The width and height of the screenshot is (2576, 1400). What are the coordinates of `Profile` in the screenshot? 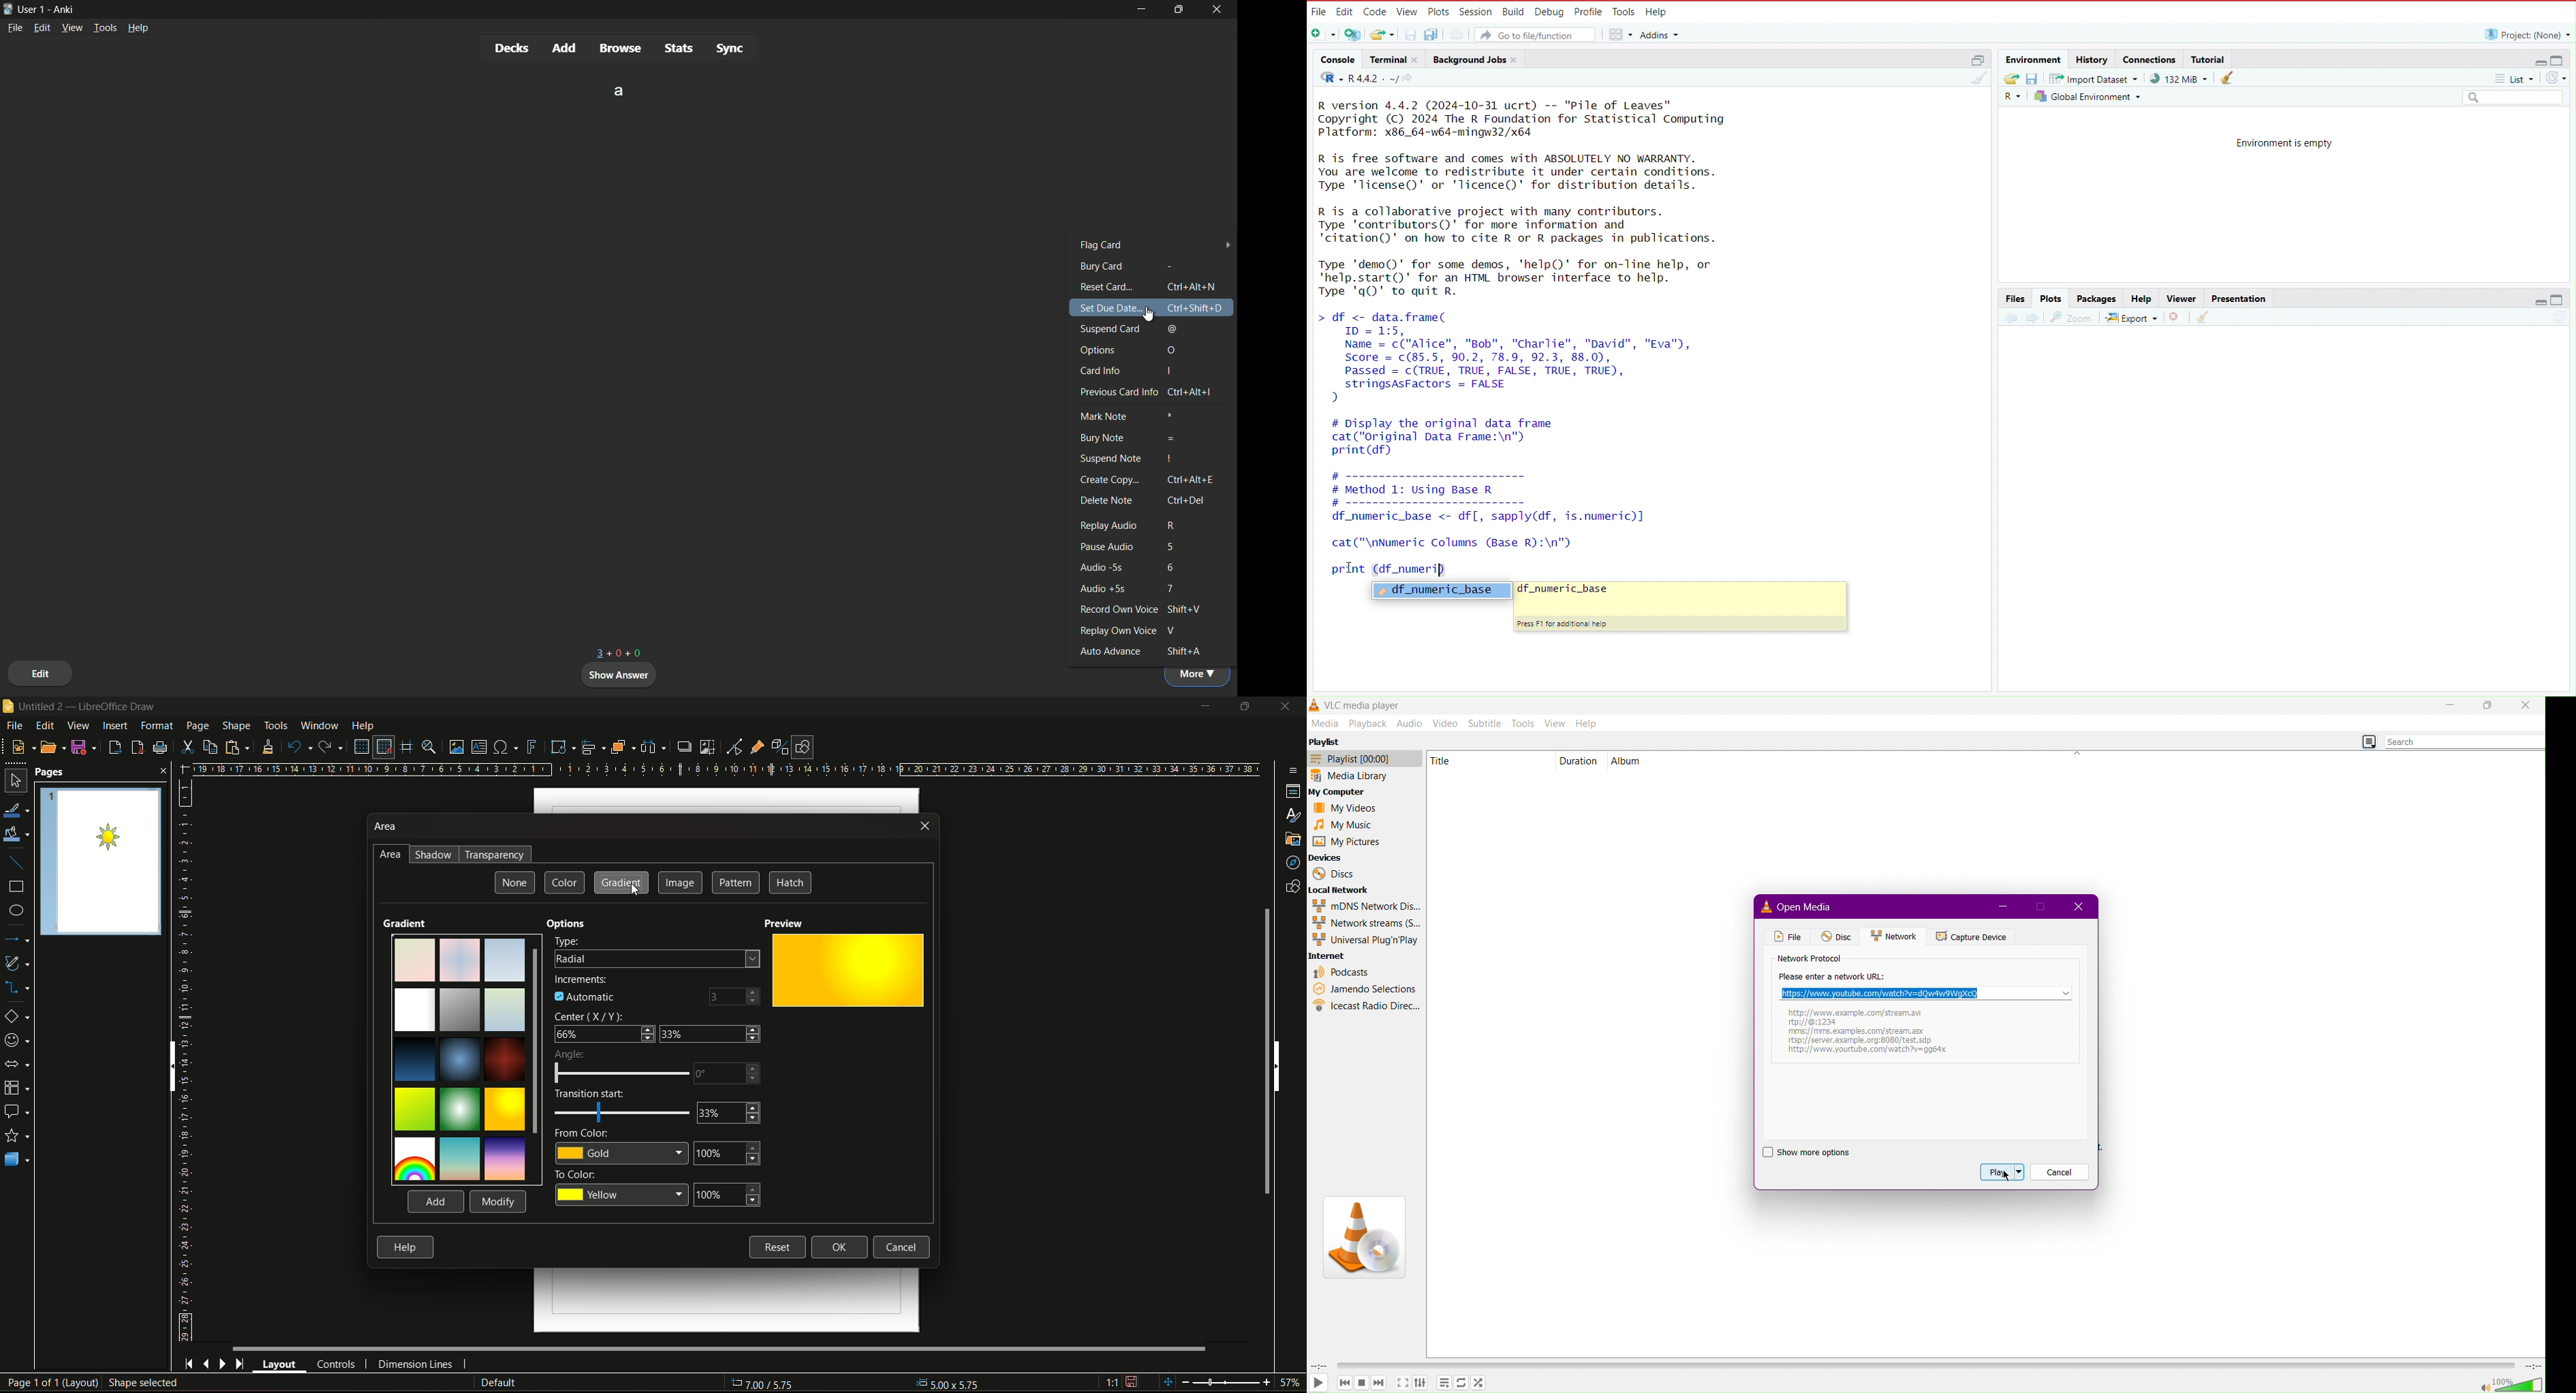 It's located at (1589, 11).